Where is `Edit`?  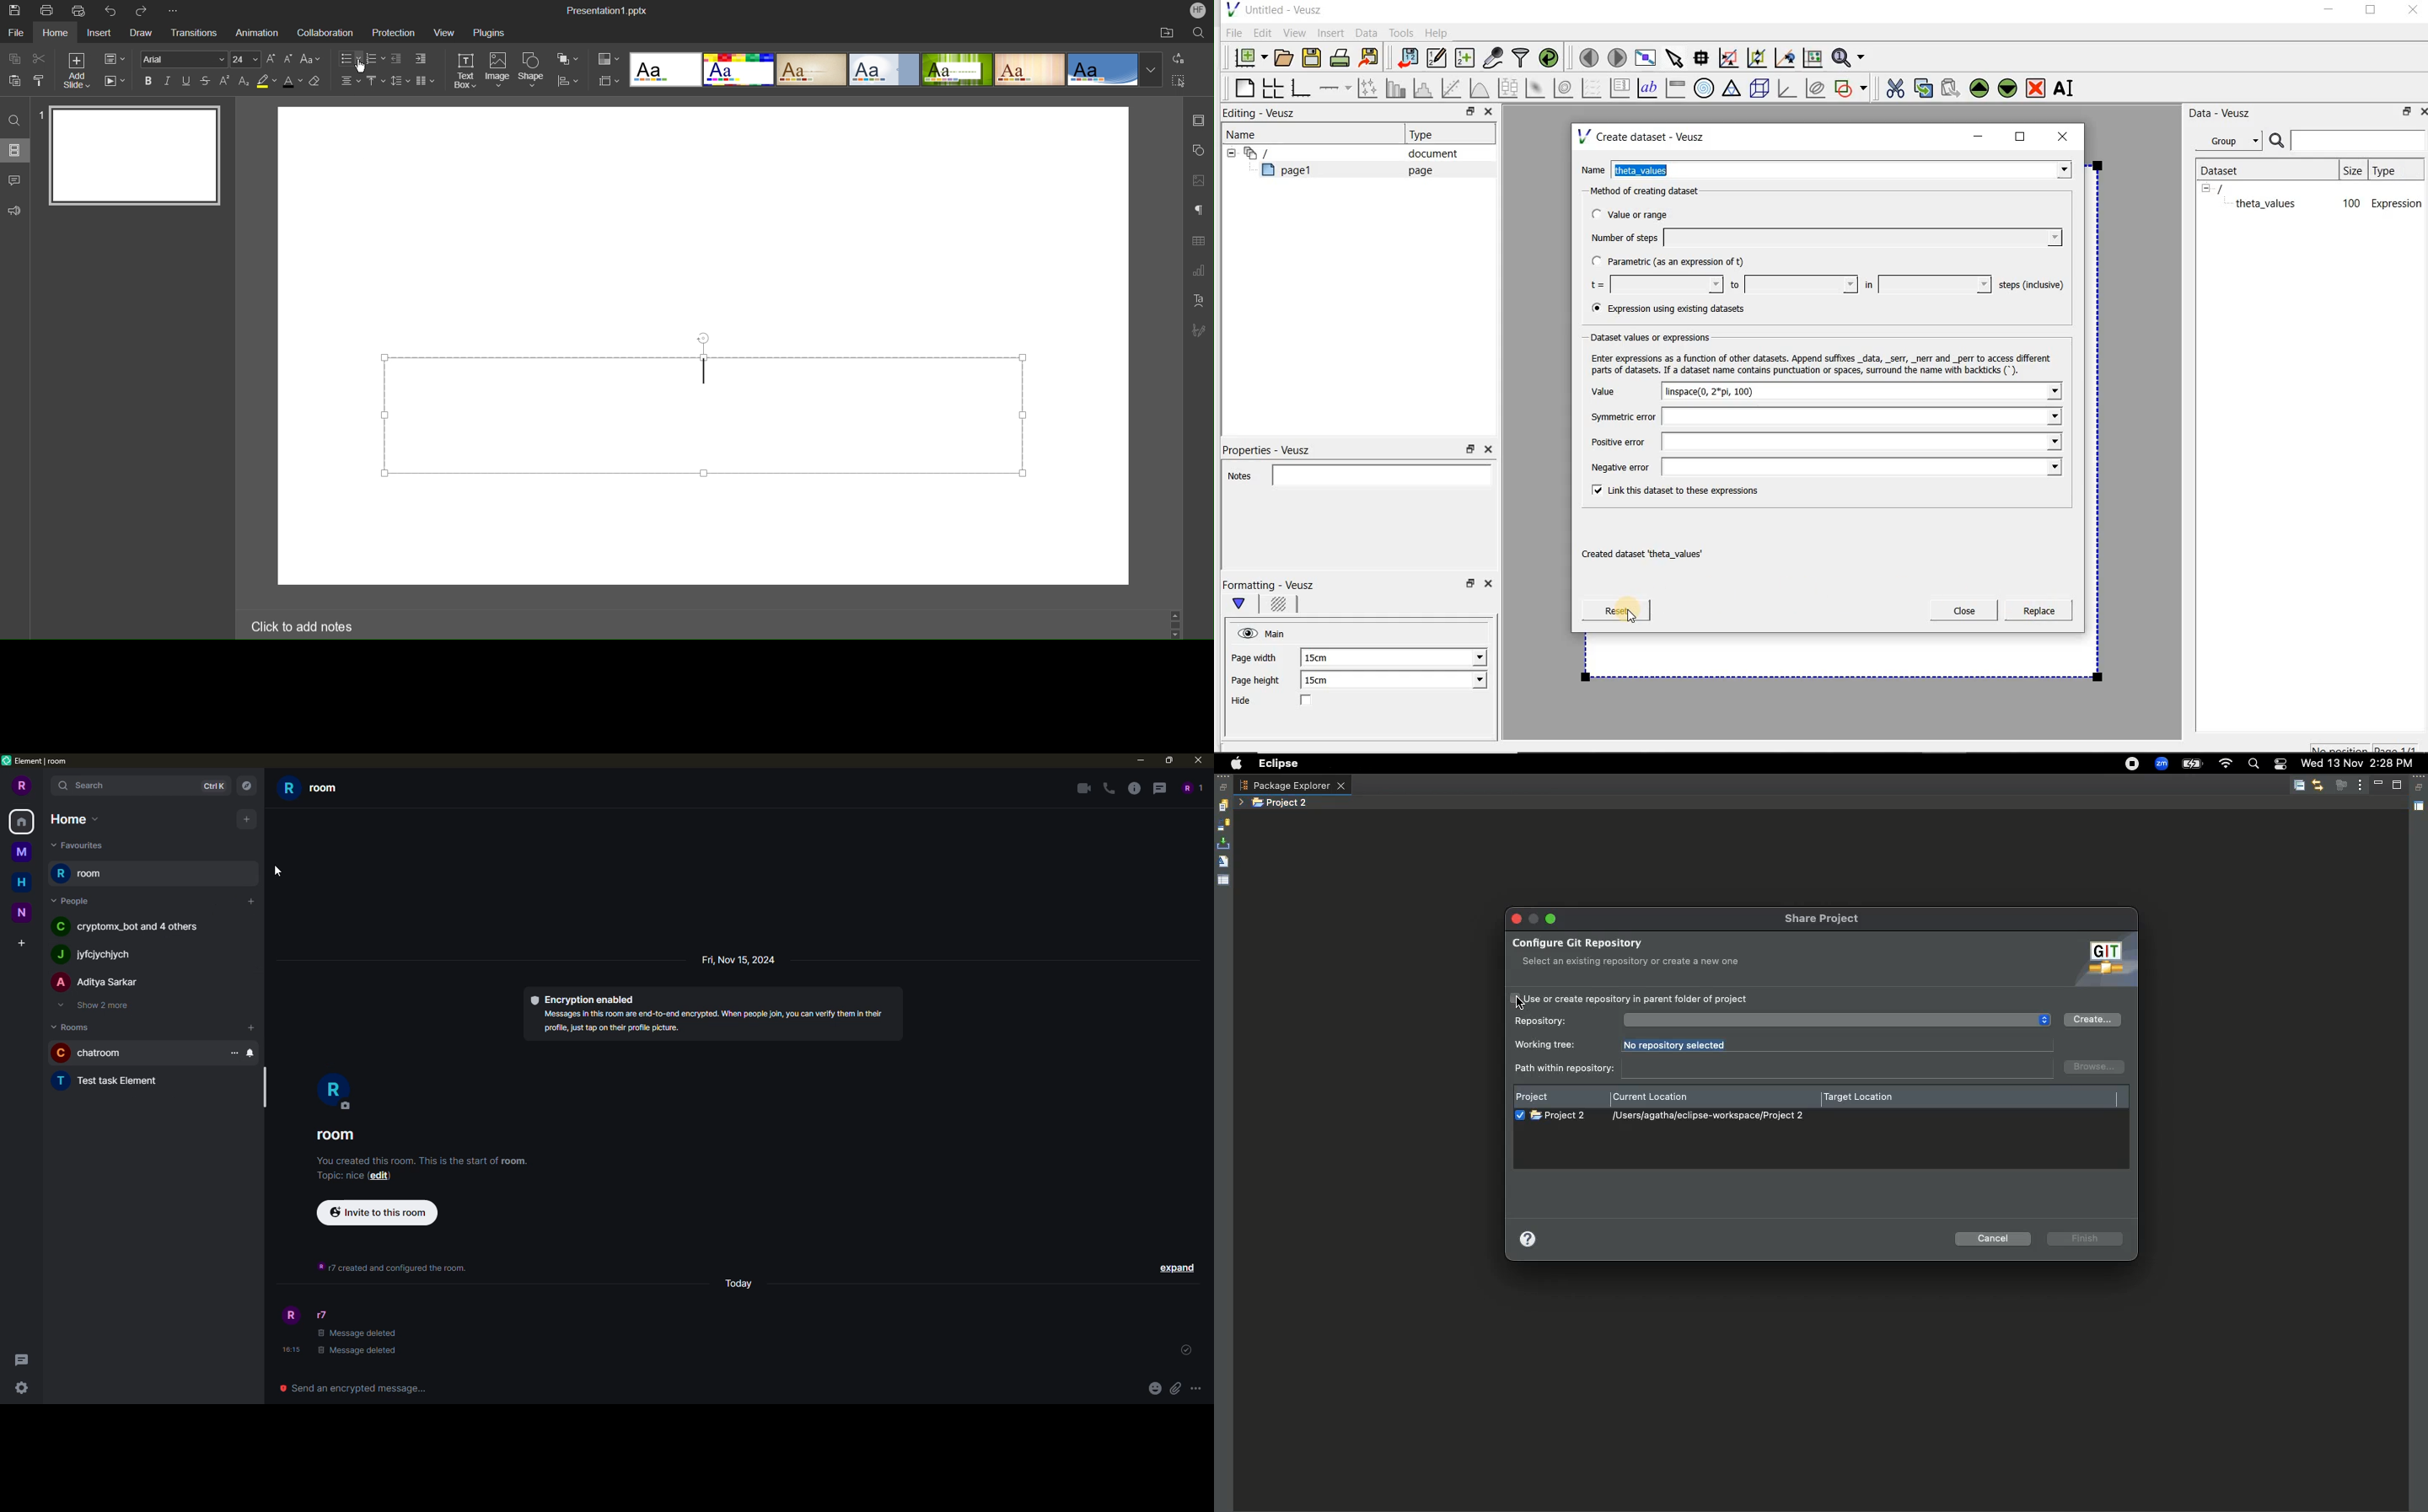 Edit is located at coordinates (1262, 33).